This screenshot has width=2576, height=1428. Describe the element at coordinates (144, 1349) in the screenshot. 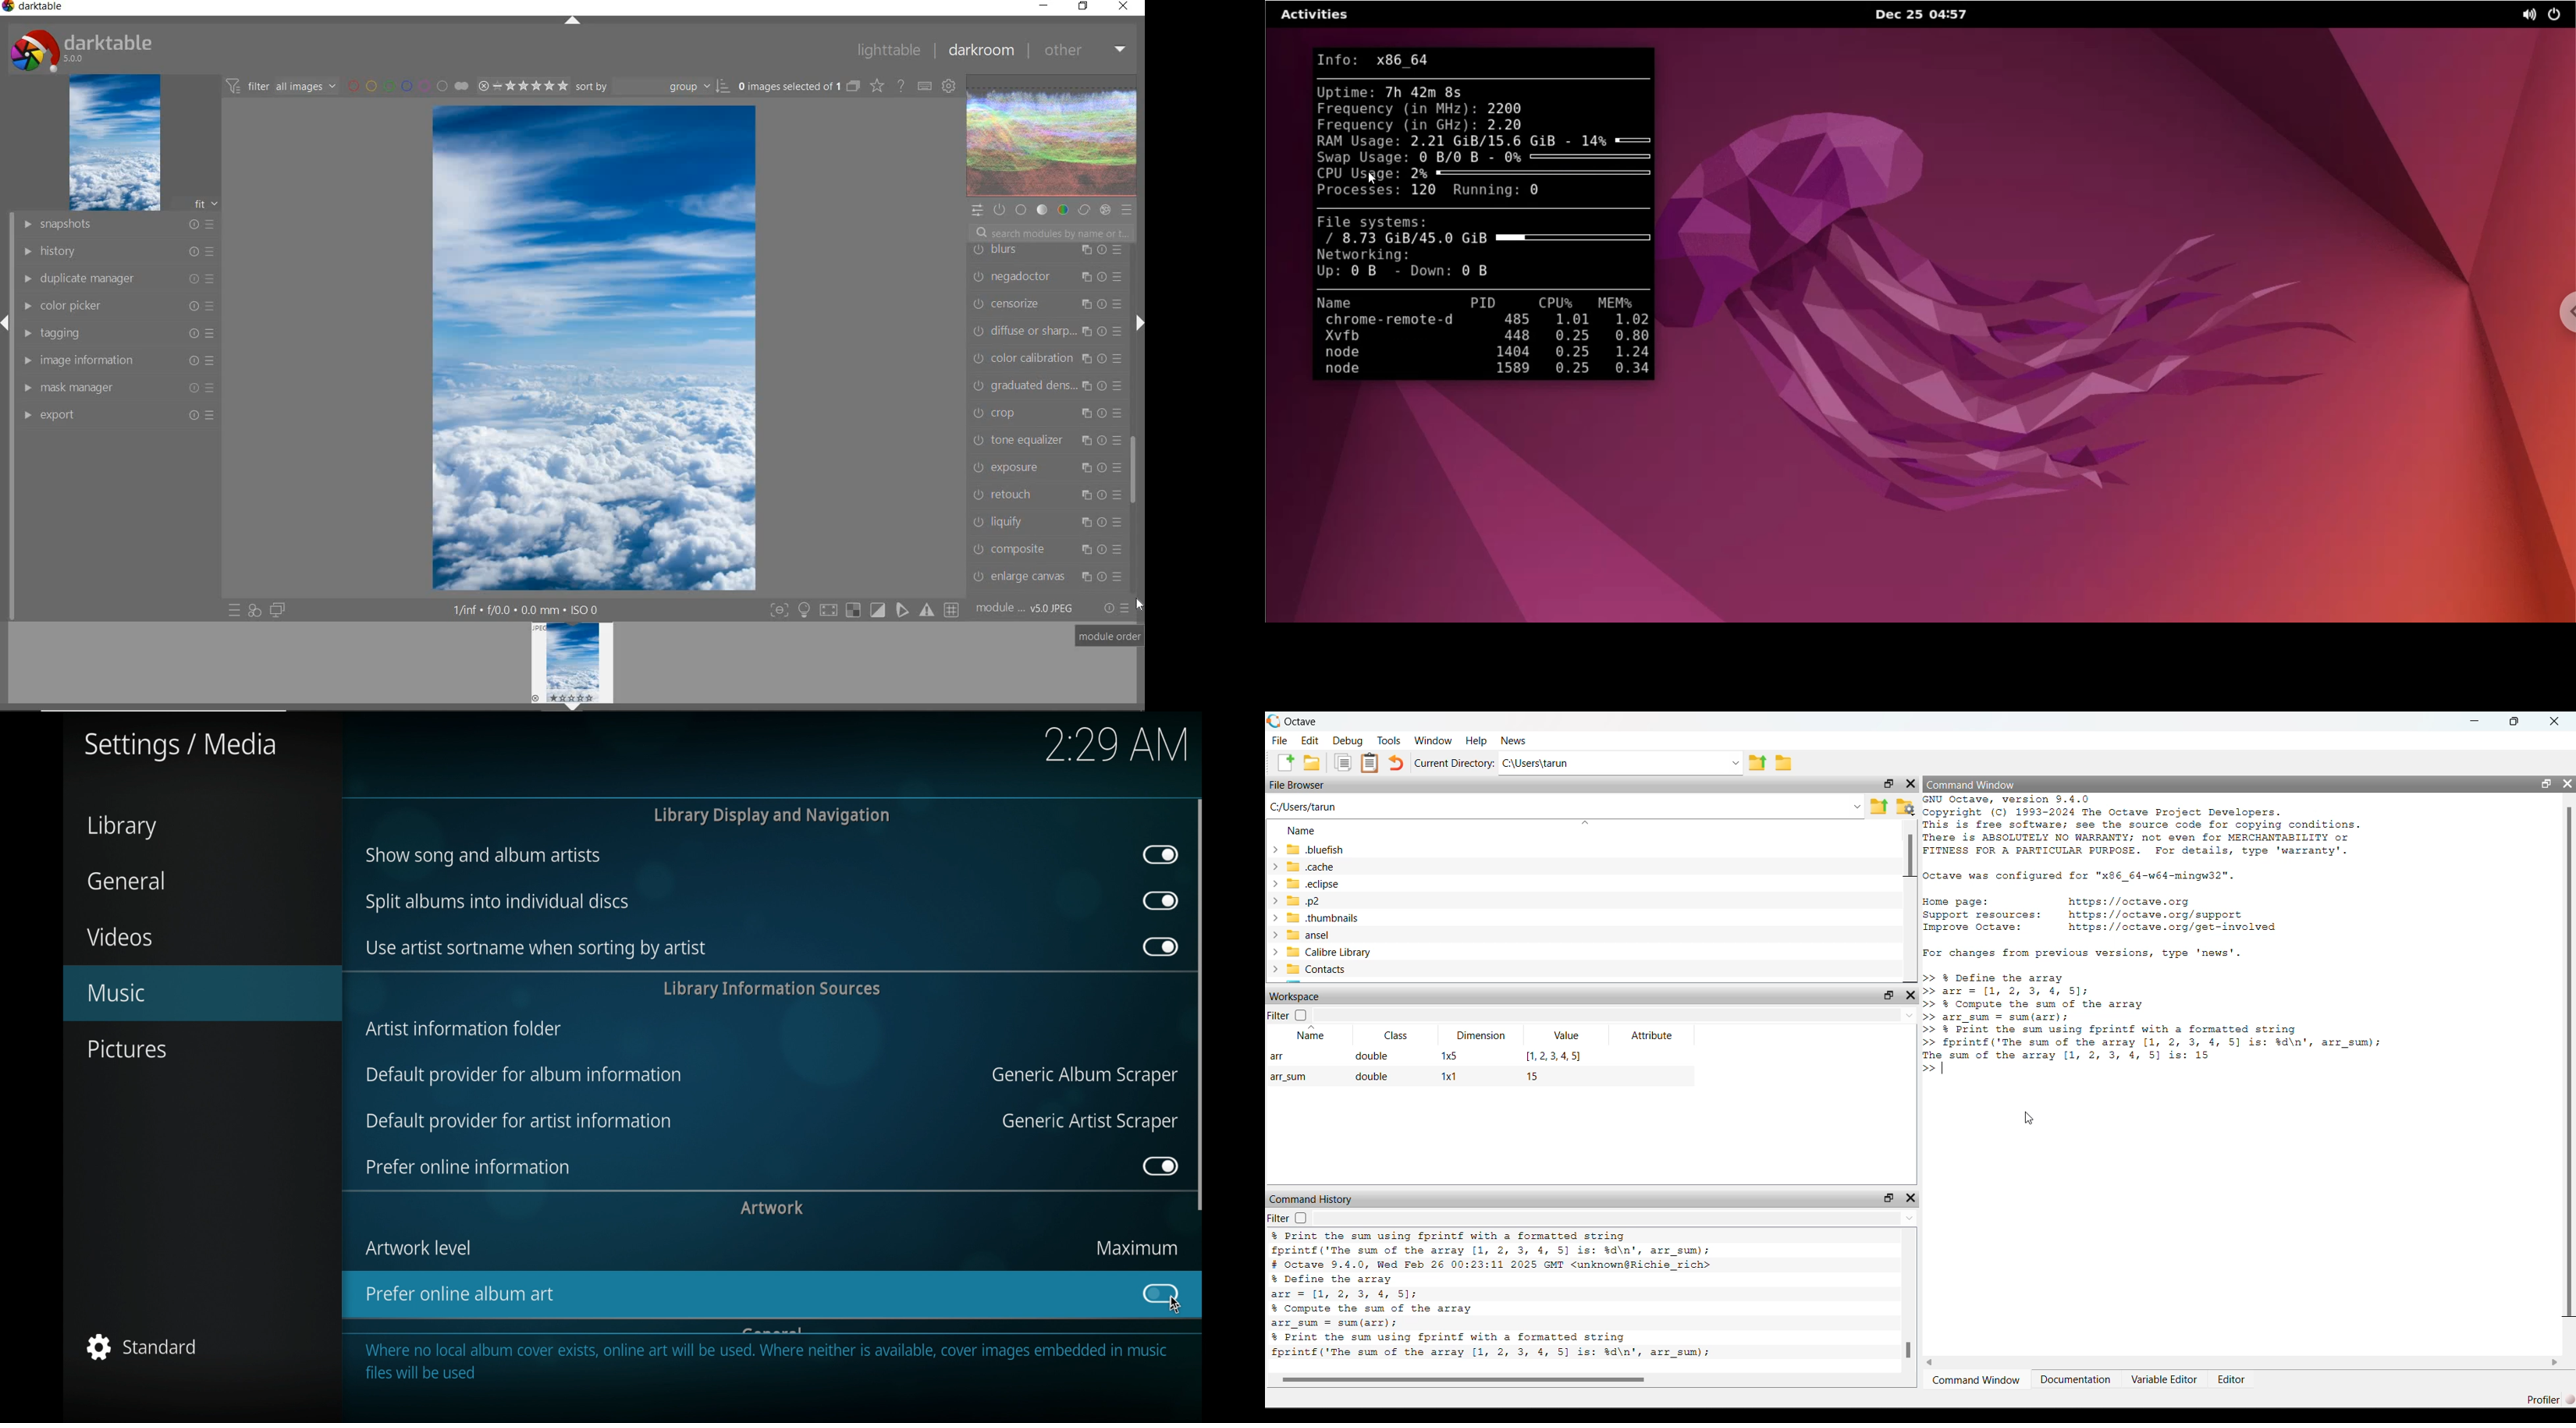

I see `standard` at that location.